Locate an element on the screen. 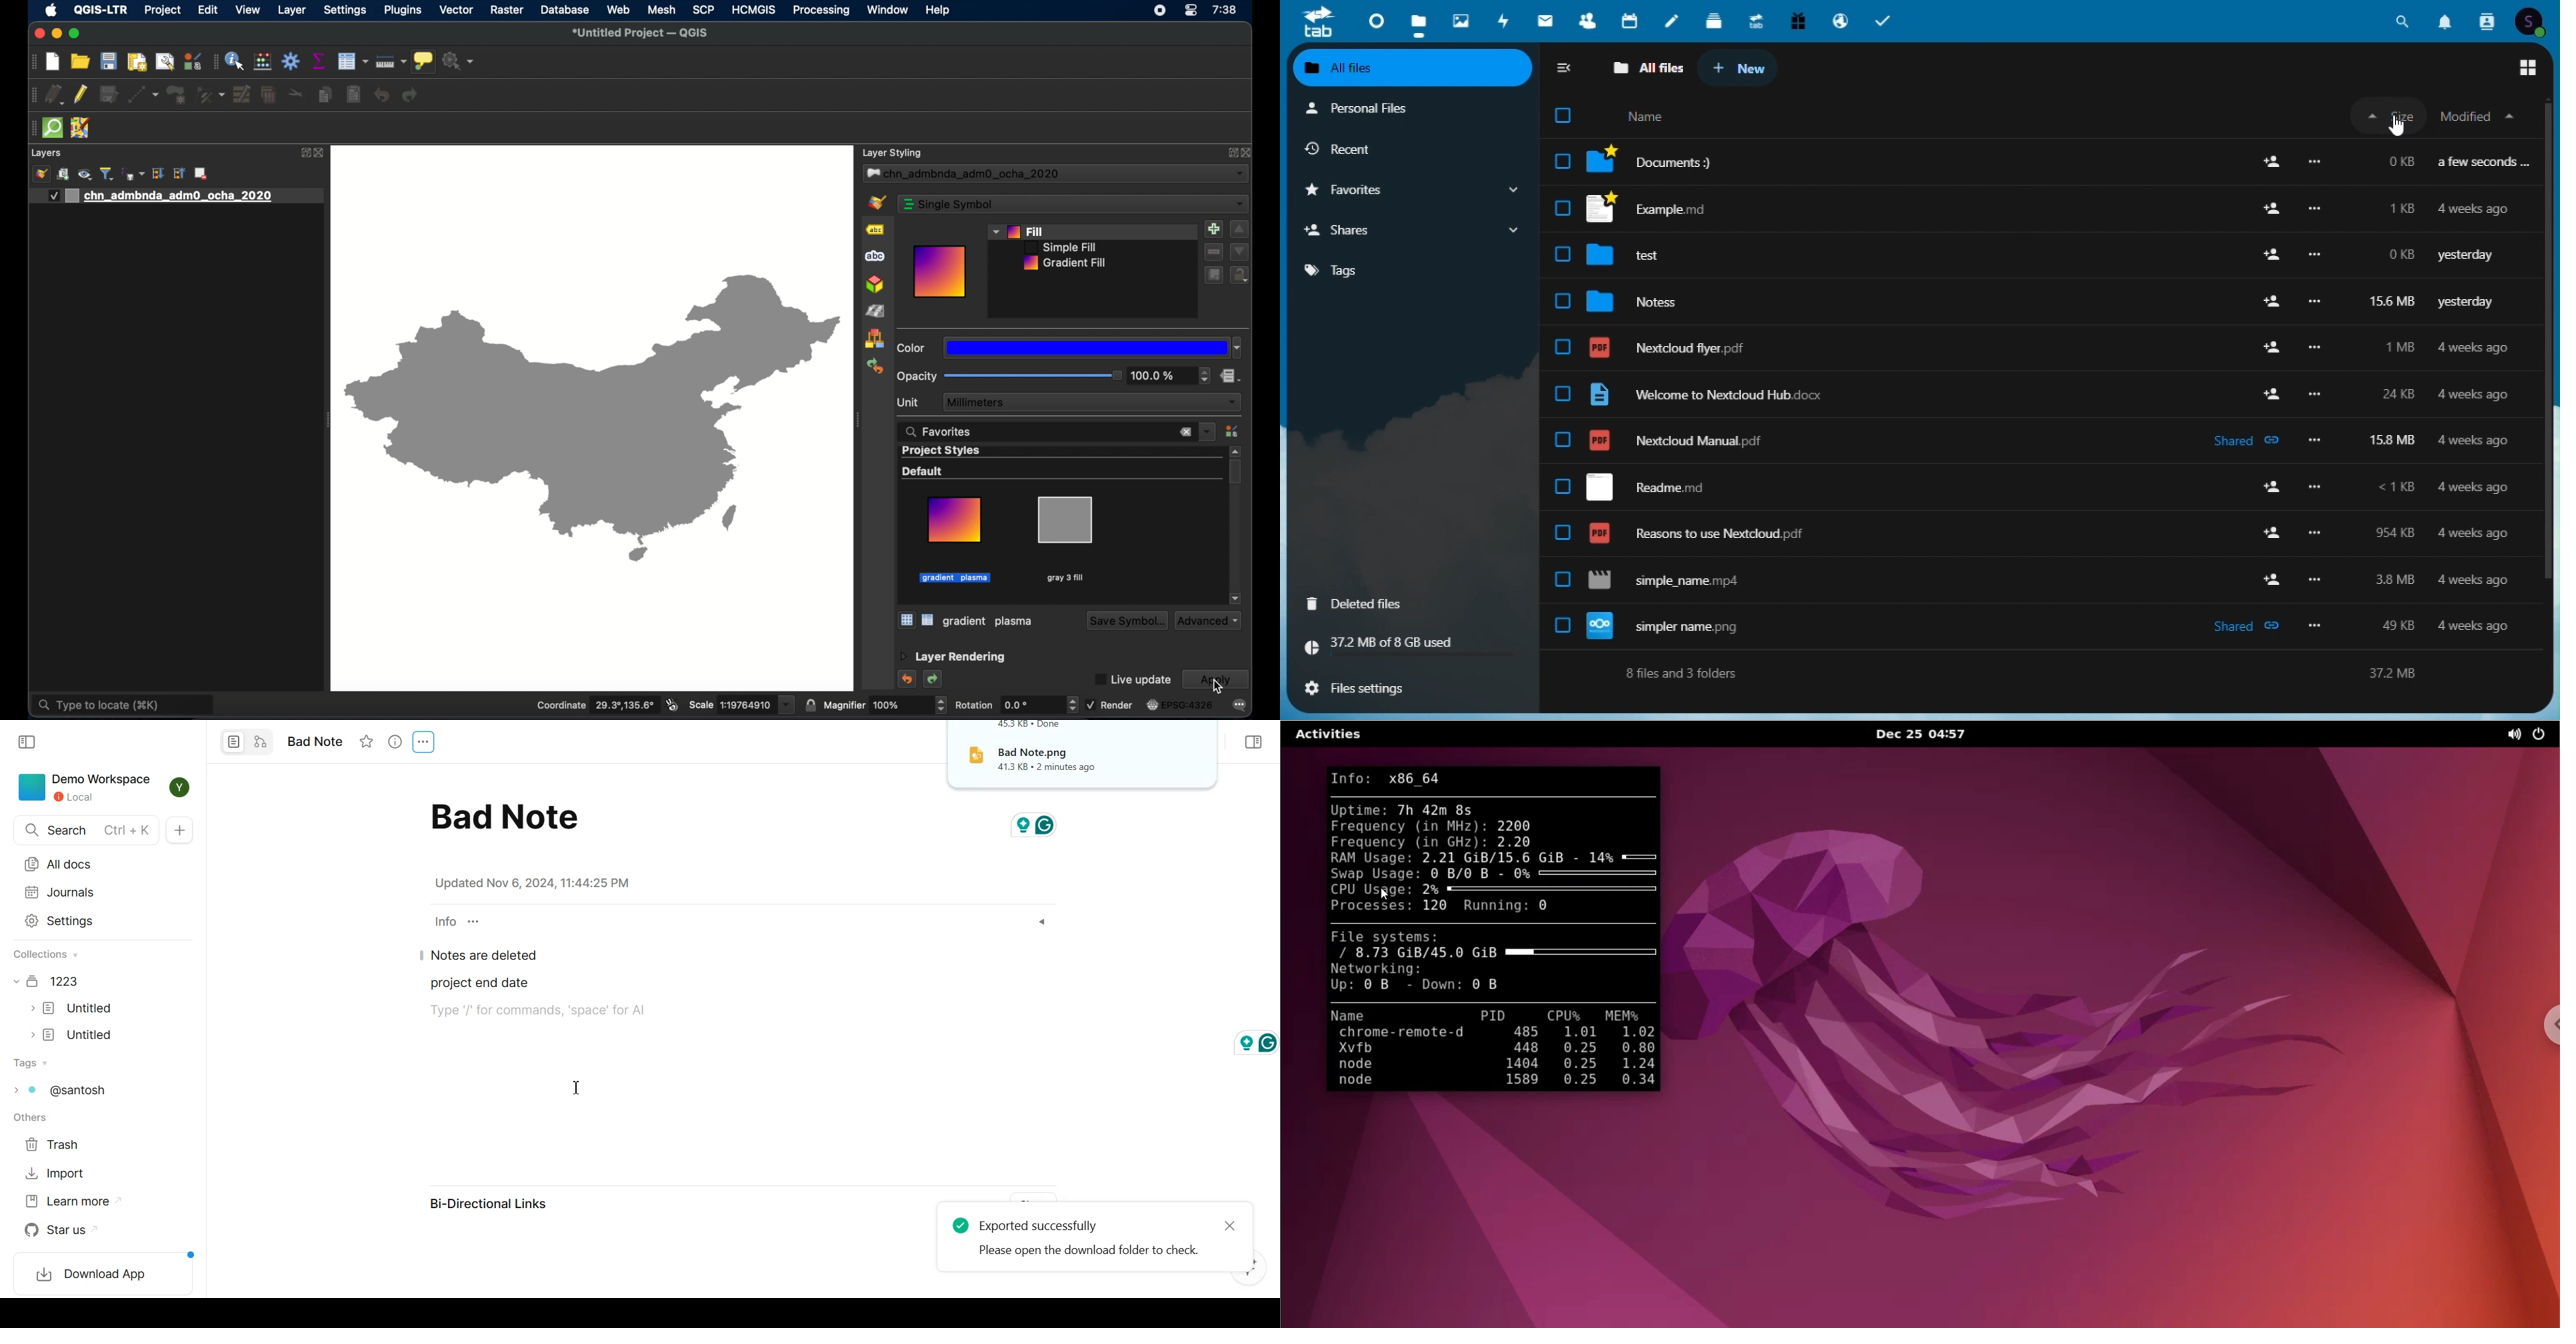 This screenshot has width=2576, height=1344. apple icon is located at coordinates (52, 11).